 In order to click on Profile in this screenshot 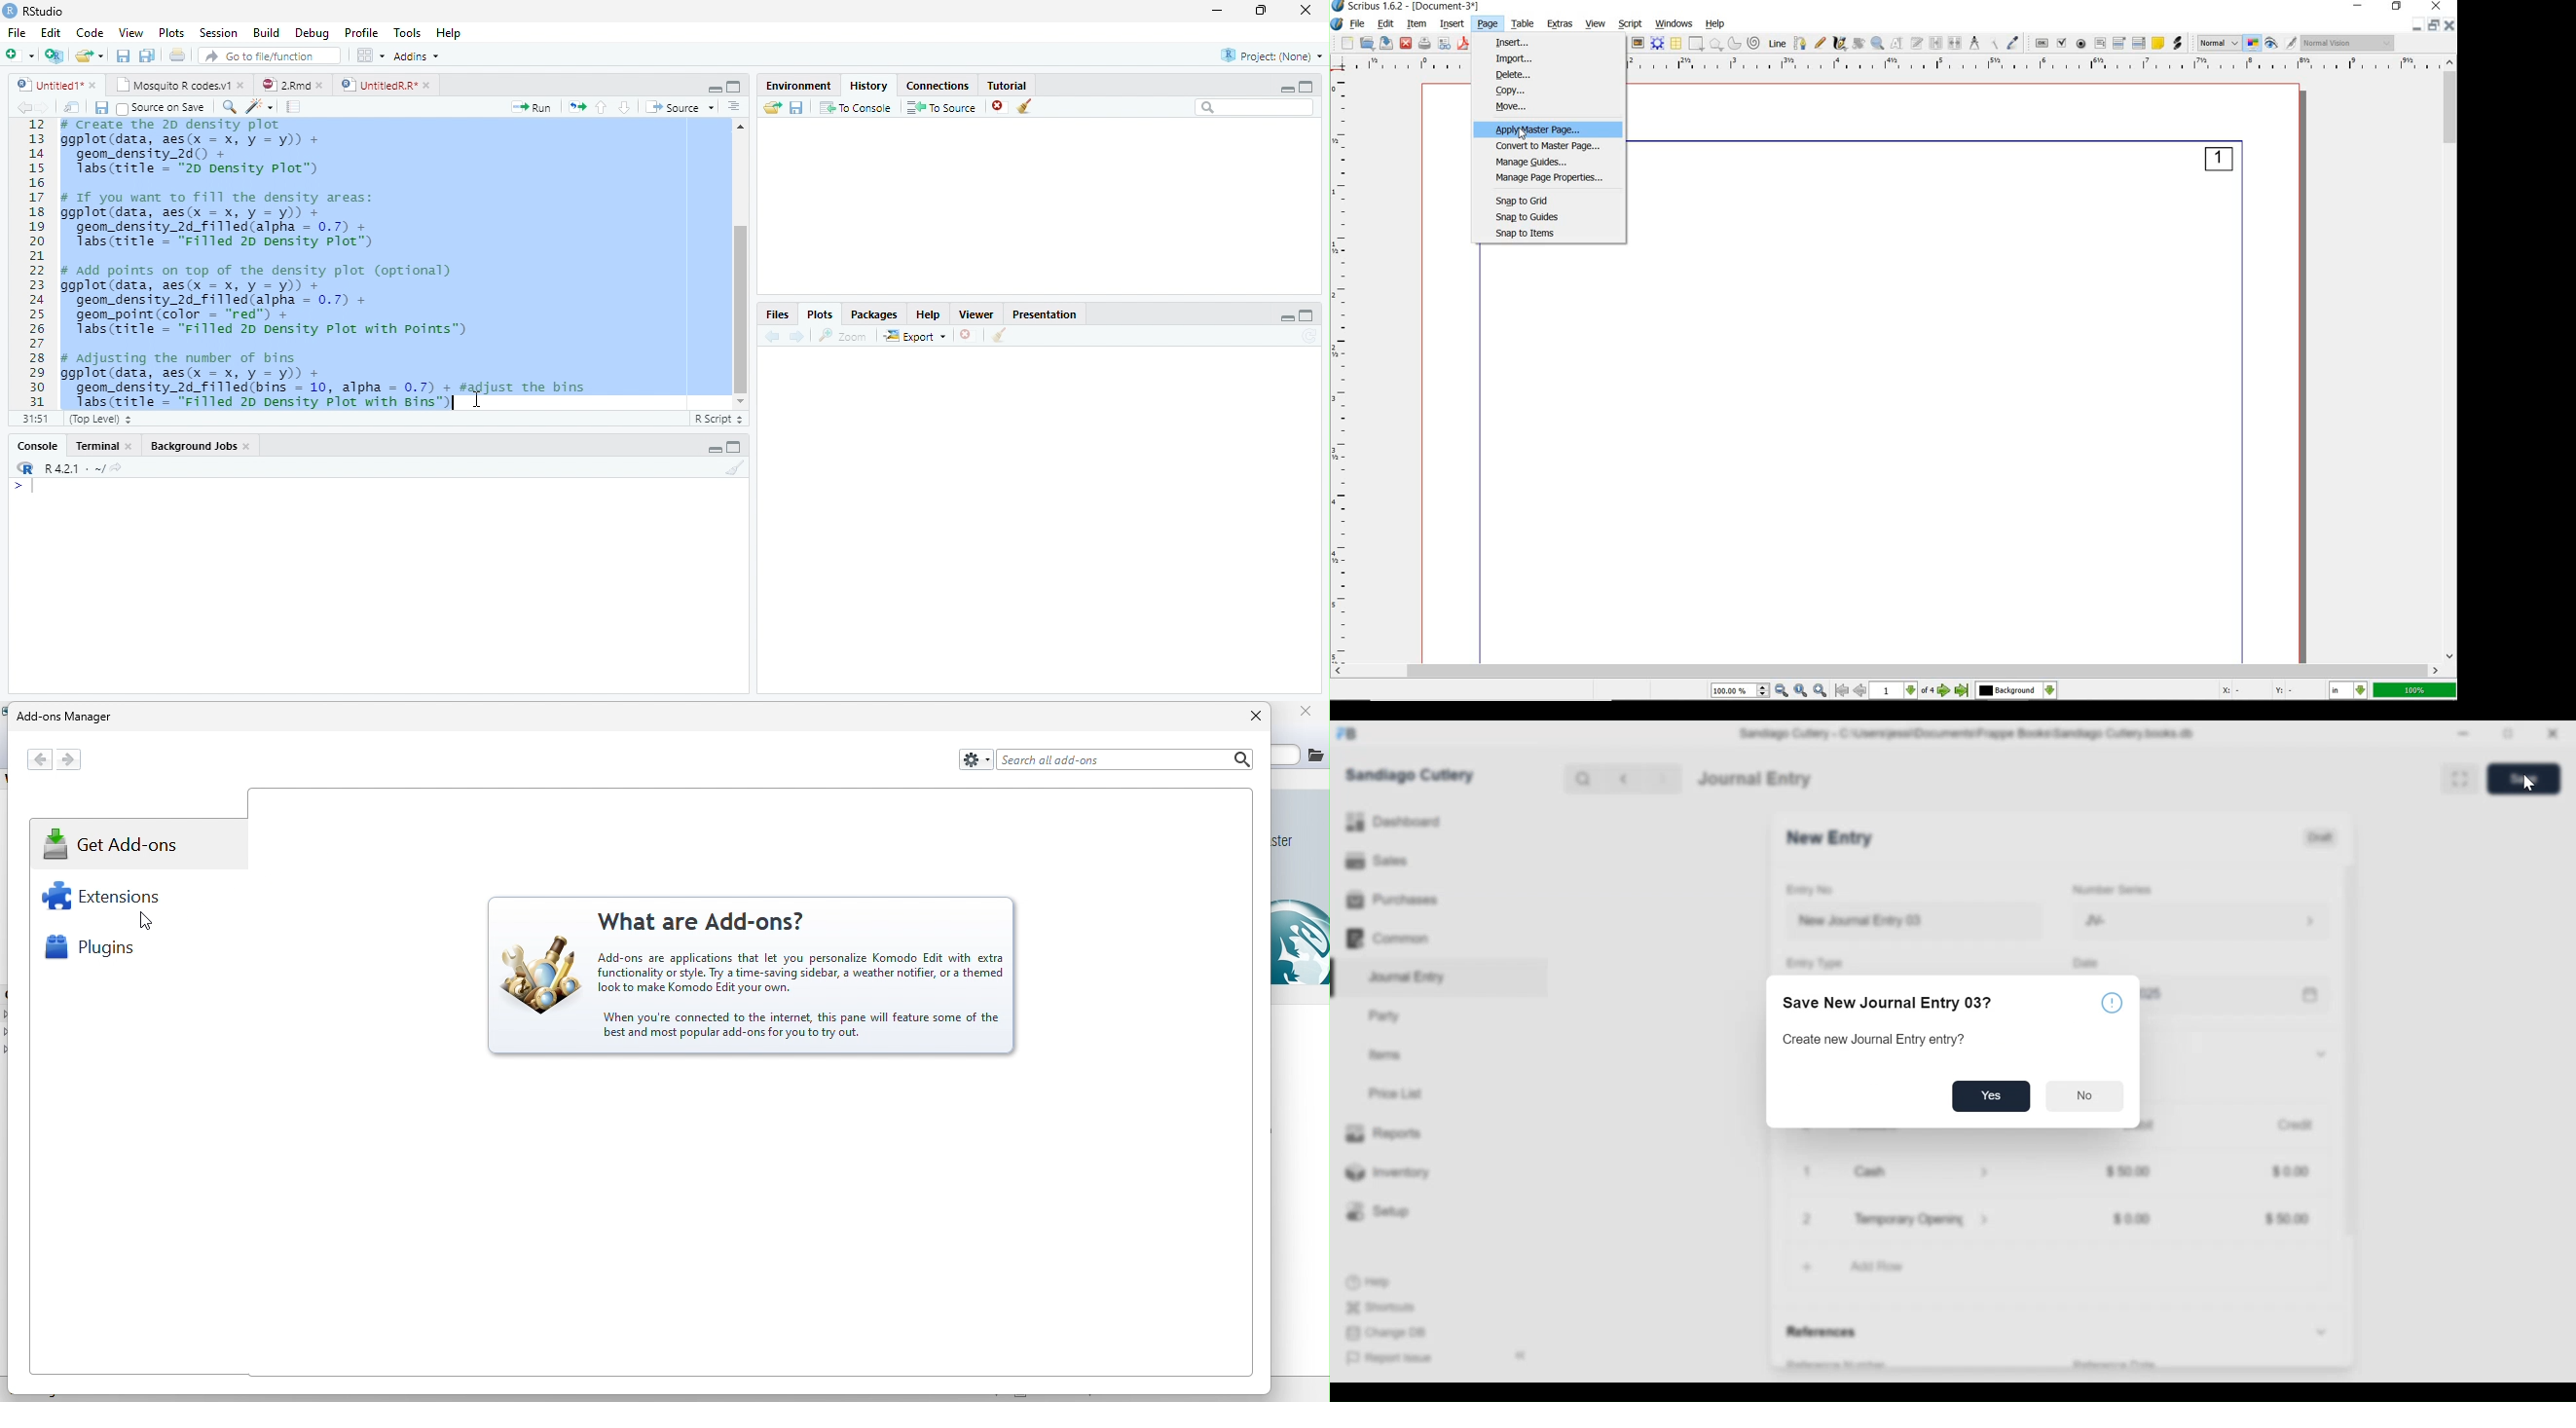, I will do `click(362, 33)`.